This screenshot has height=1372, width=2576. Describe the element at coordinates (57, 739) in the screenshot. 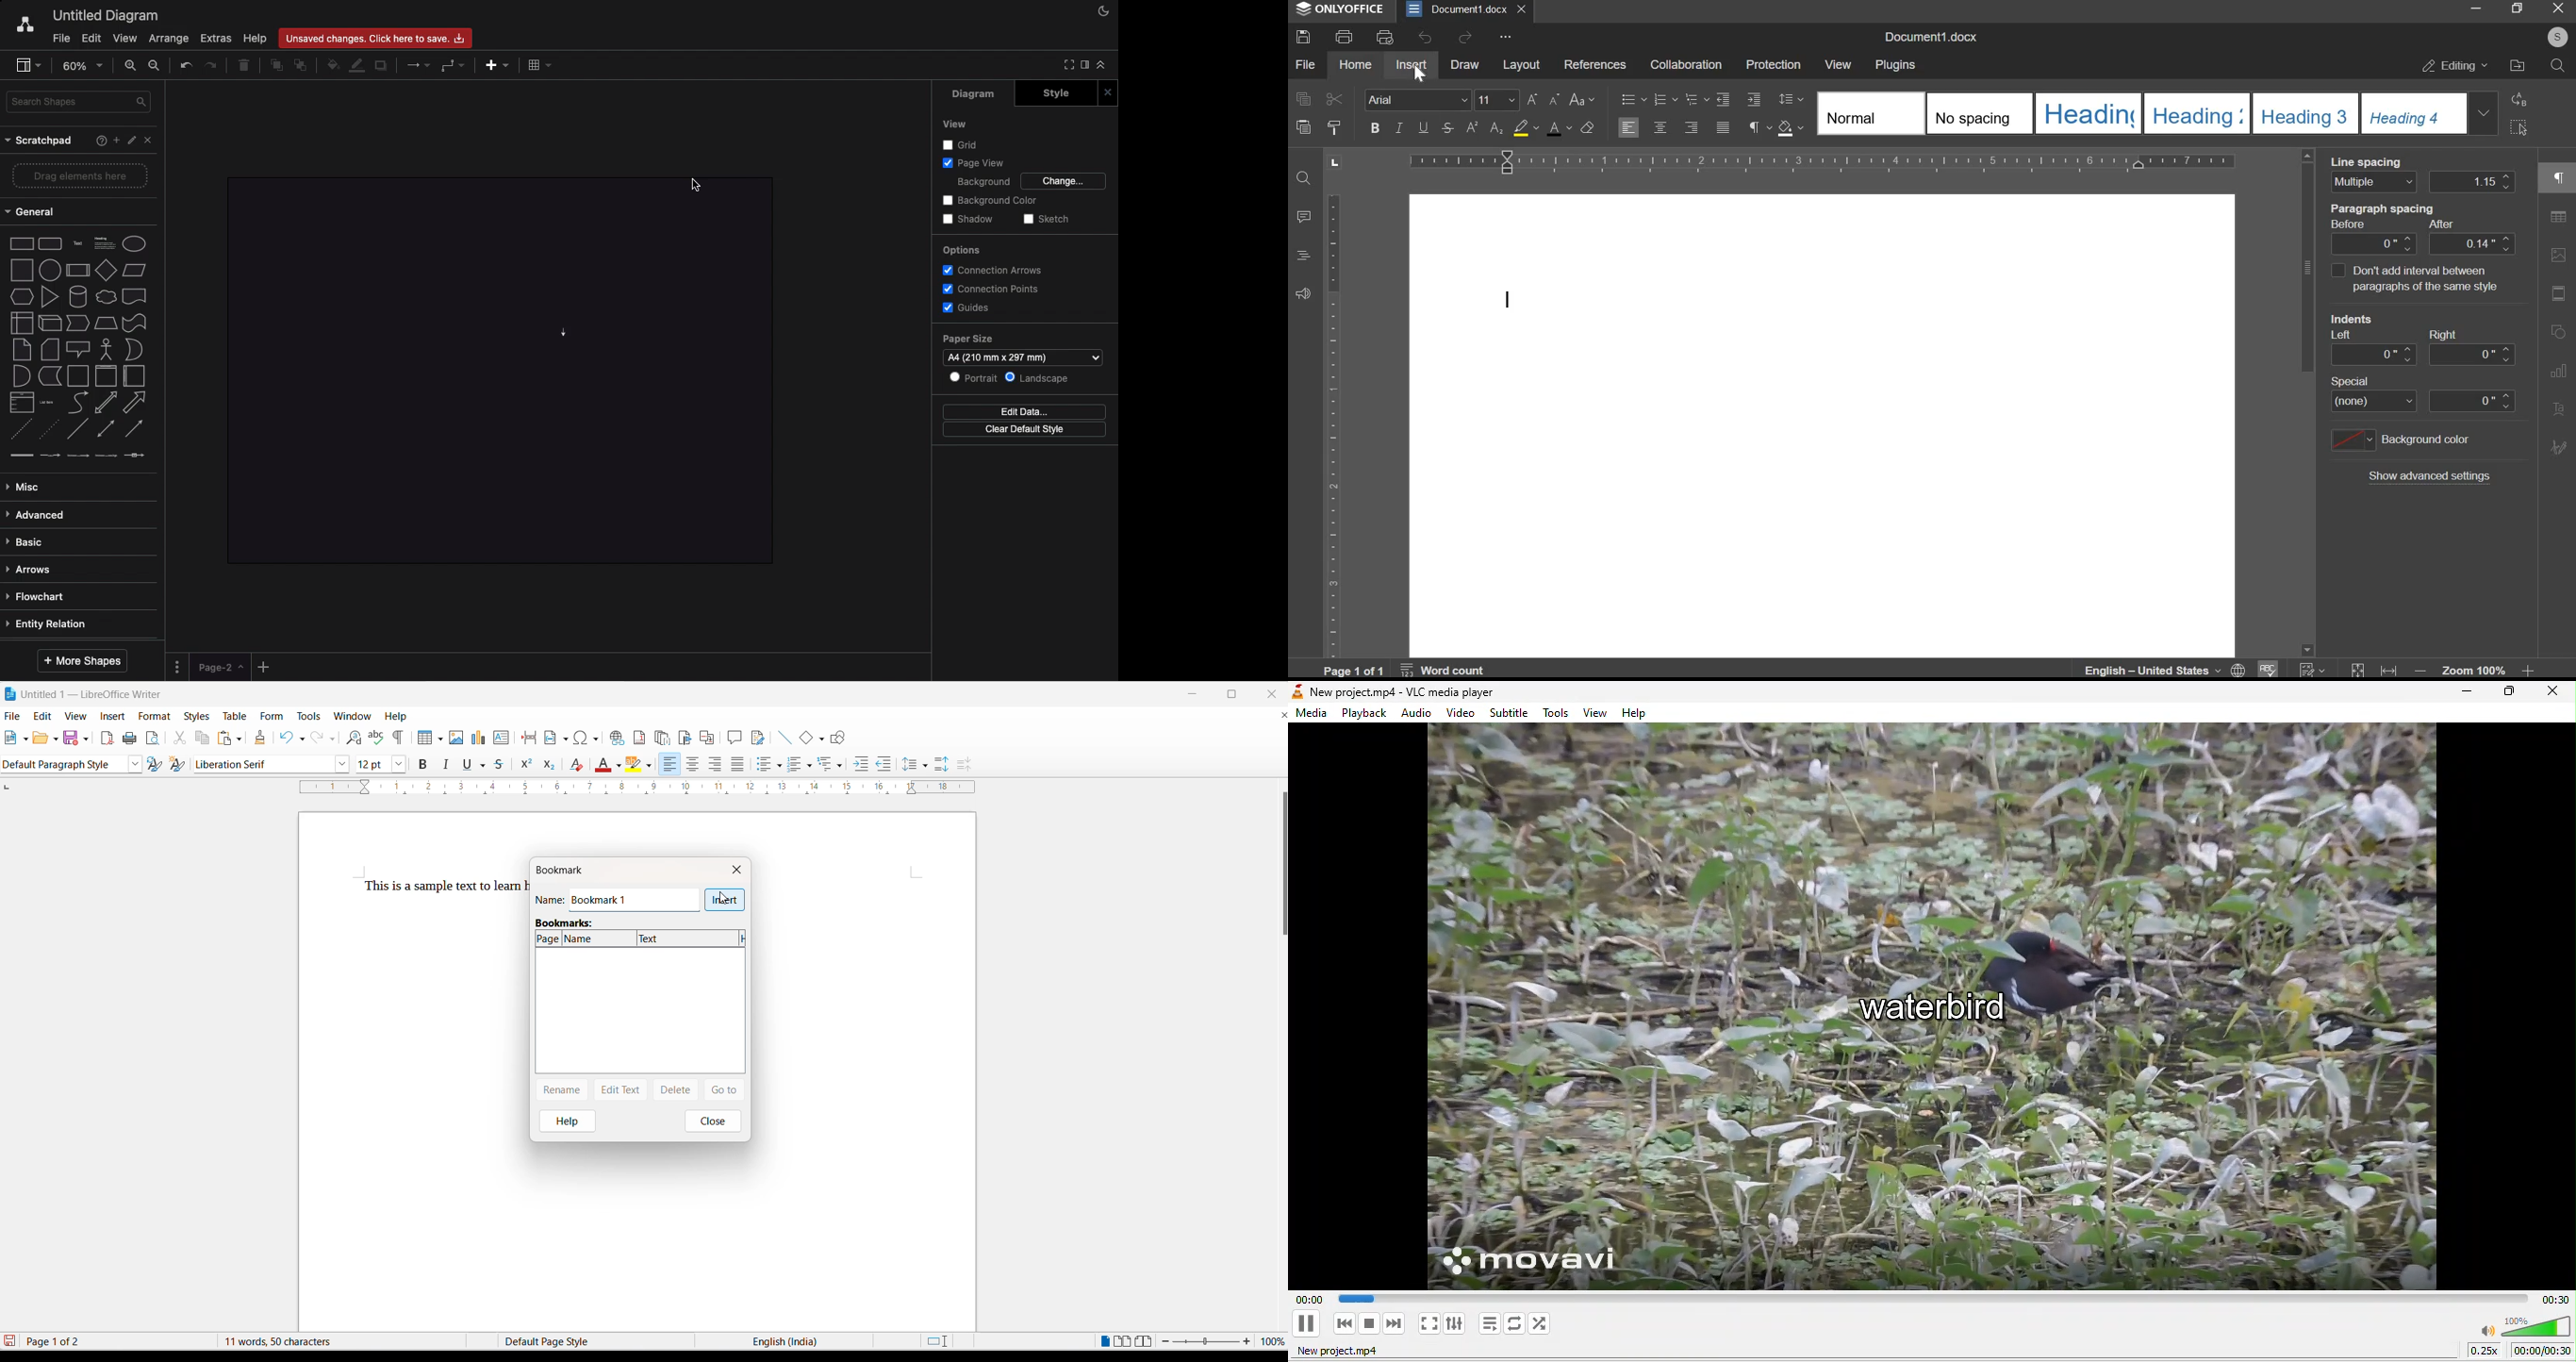

I see `open options` at that location.